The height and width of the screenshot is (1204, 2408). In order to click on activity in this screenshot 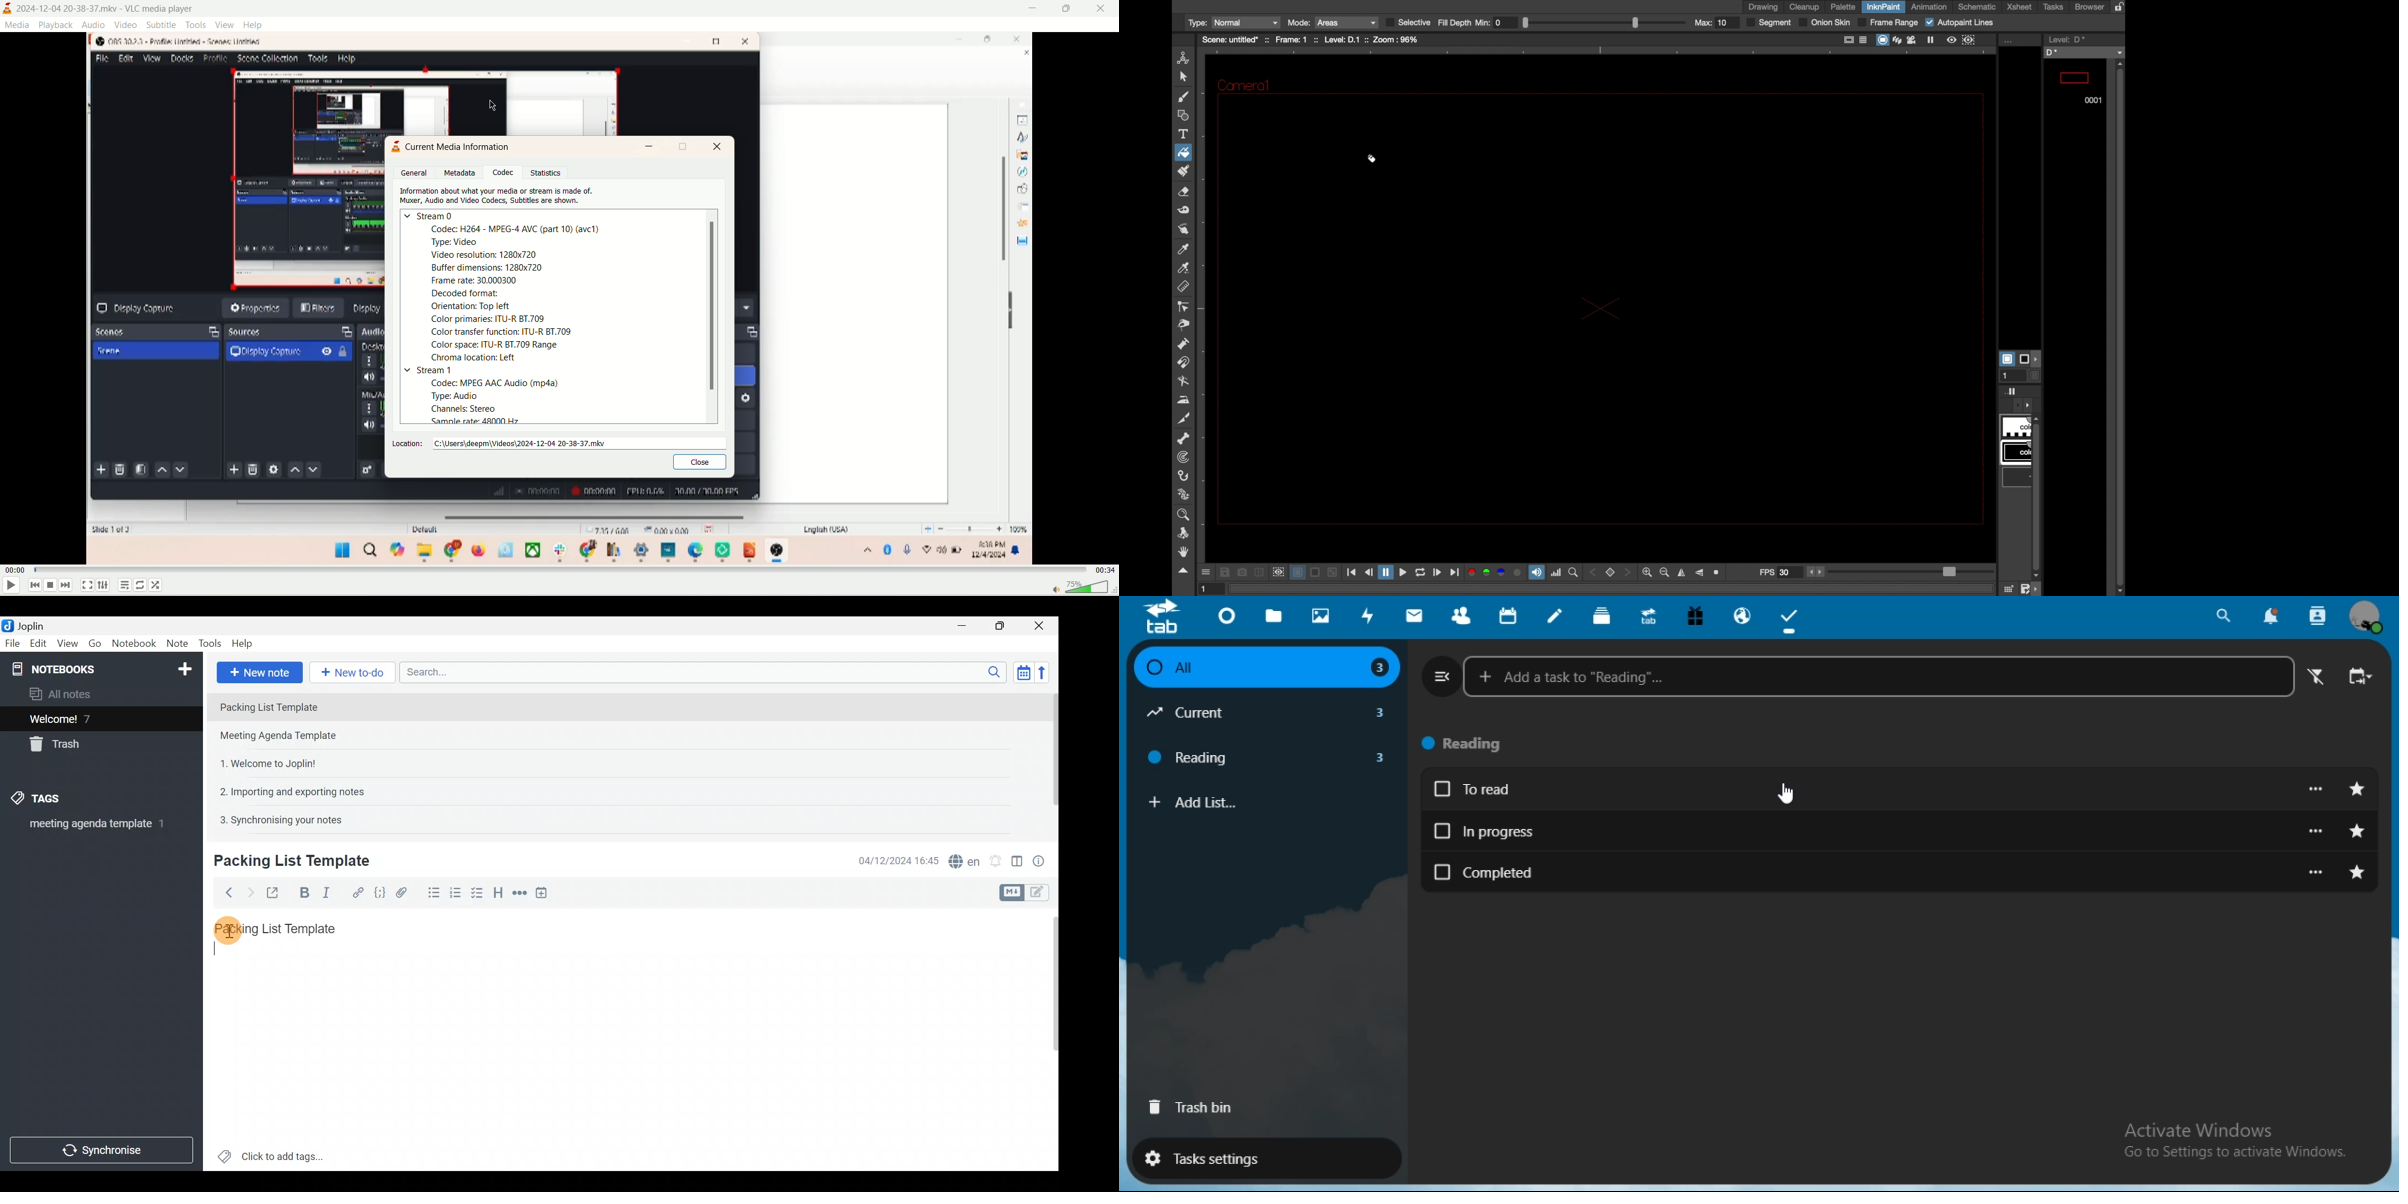, I will do `click(1365, 617)`.